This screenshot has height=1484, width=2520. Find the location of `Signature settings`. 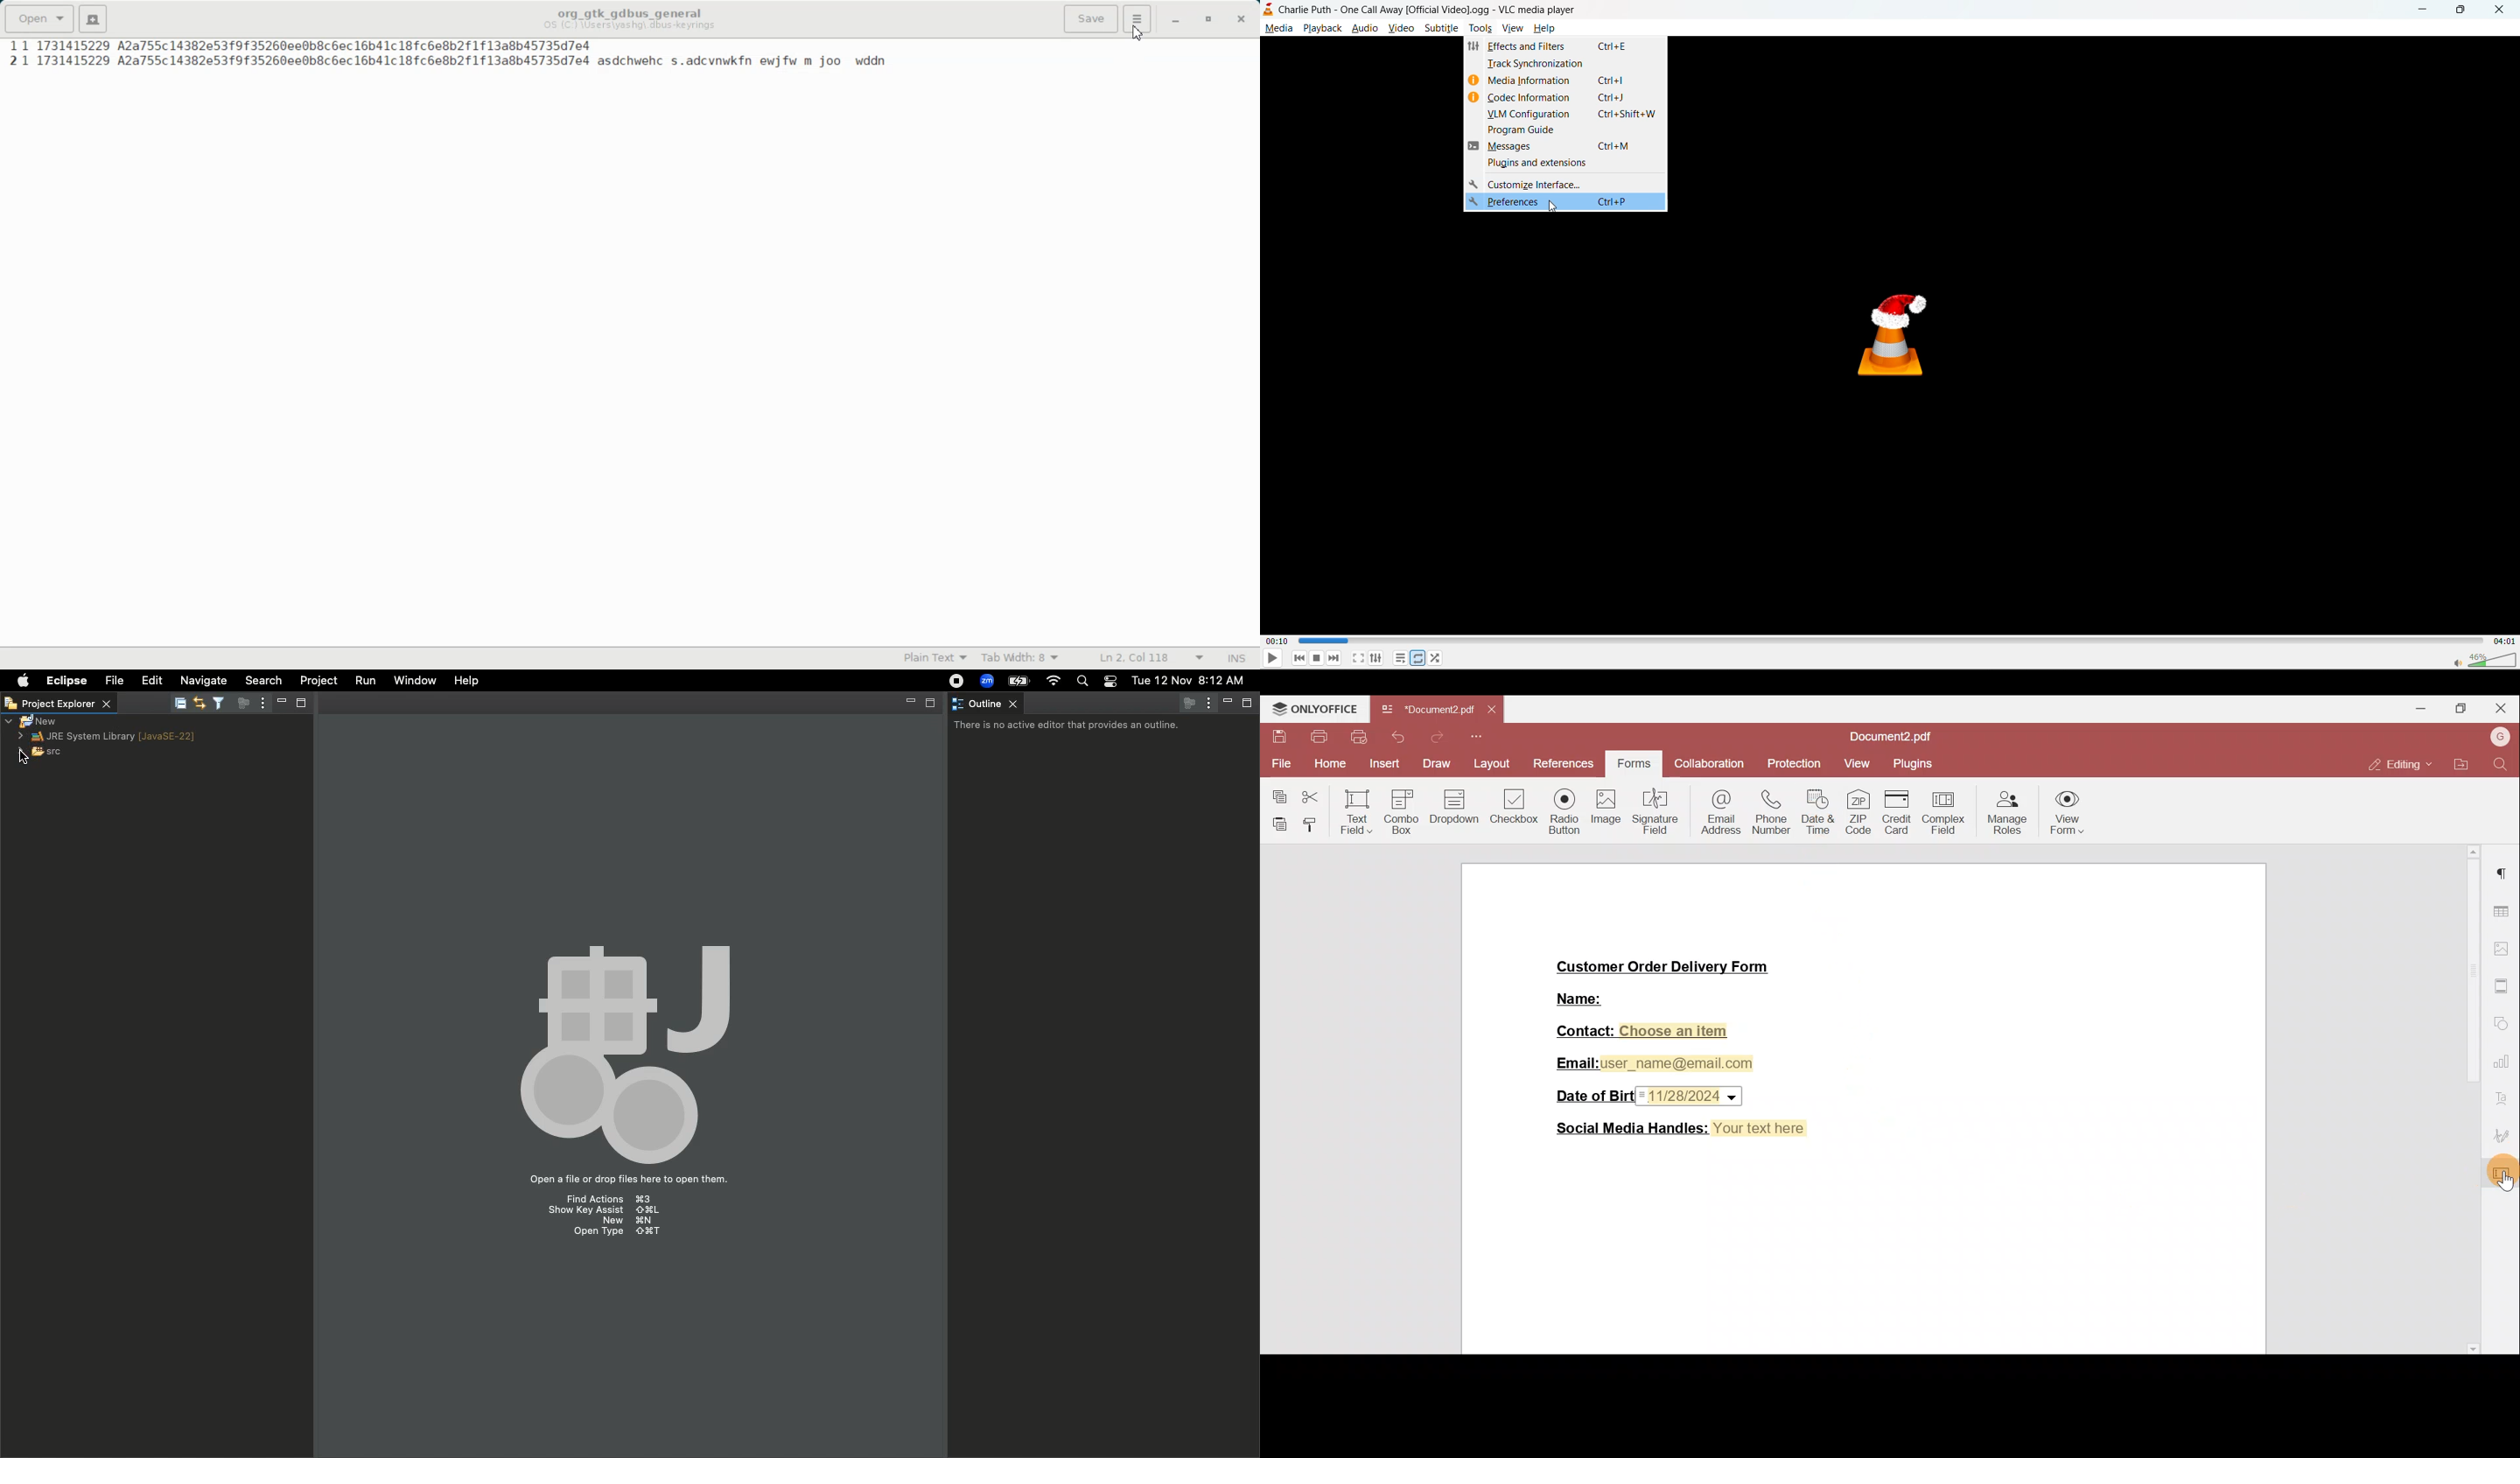

Signature settings is located at coordinates (2504, 1136).